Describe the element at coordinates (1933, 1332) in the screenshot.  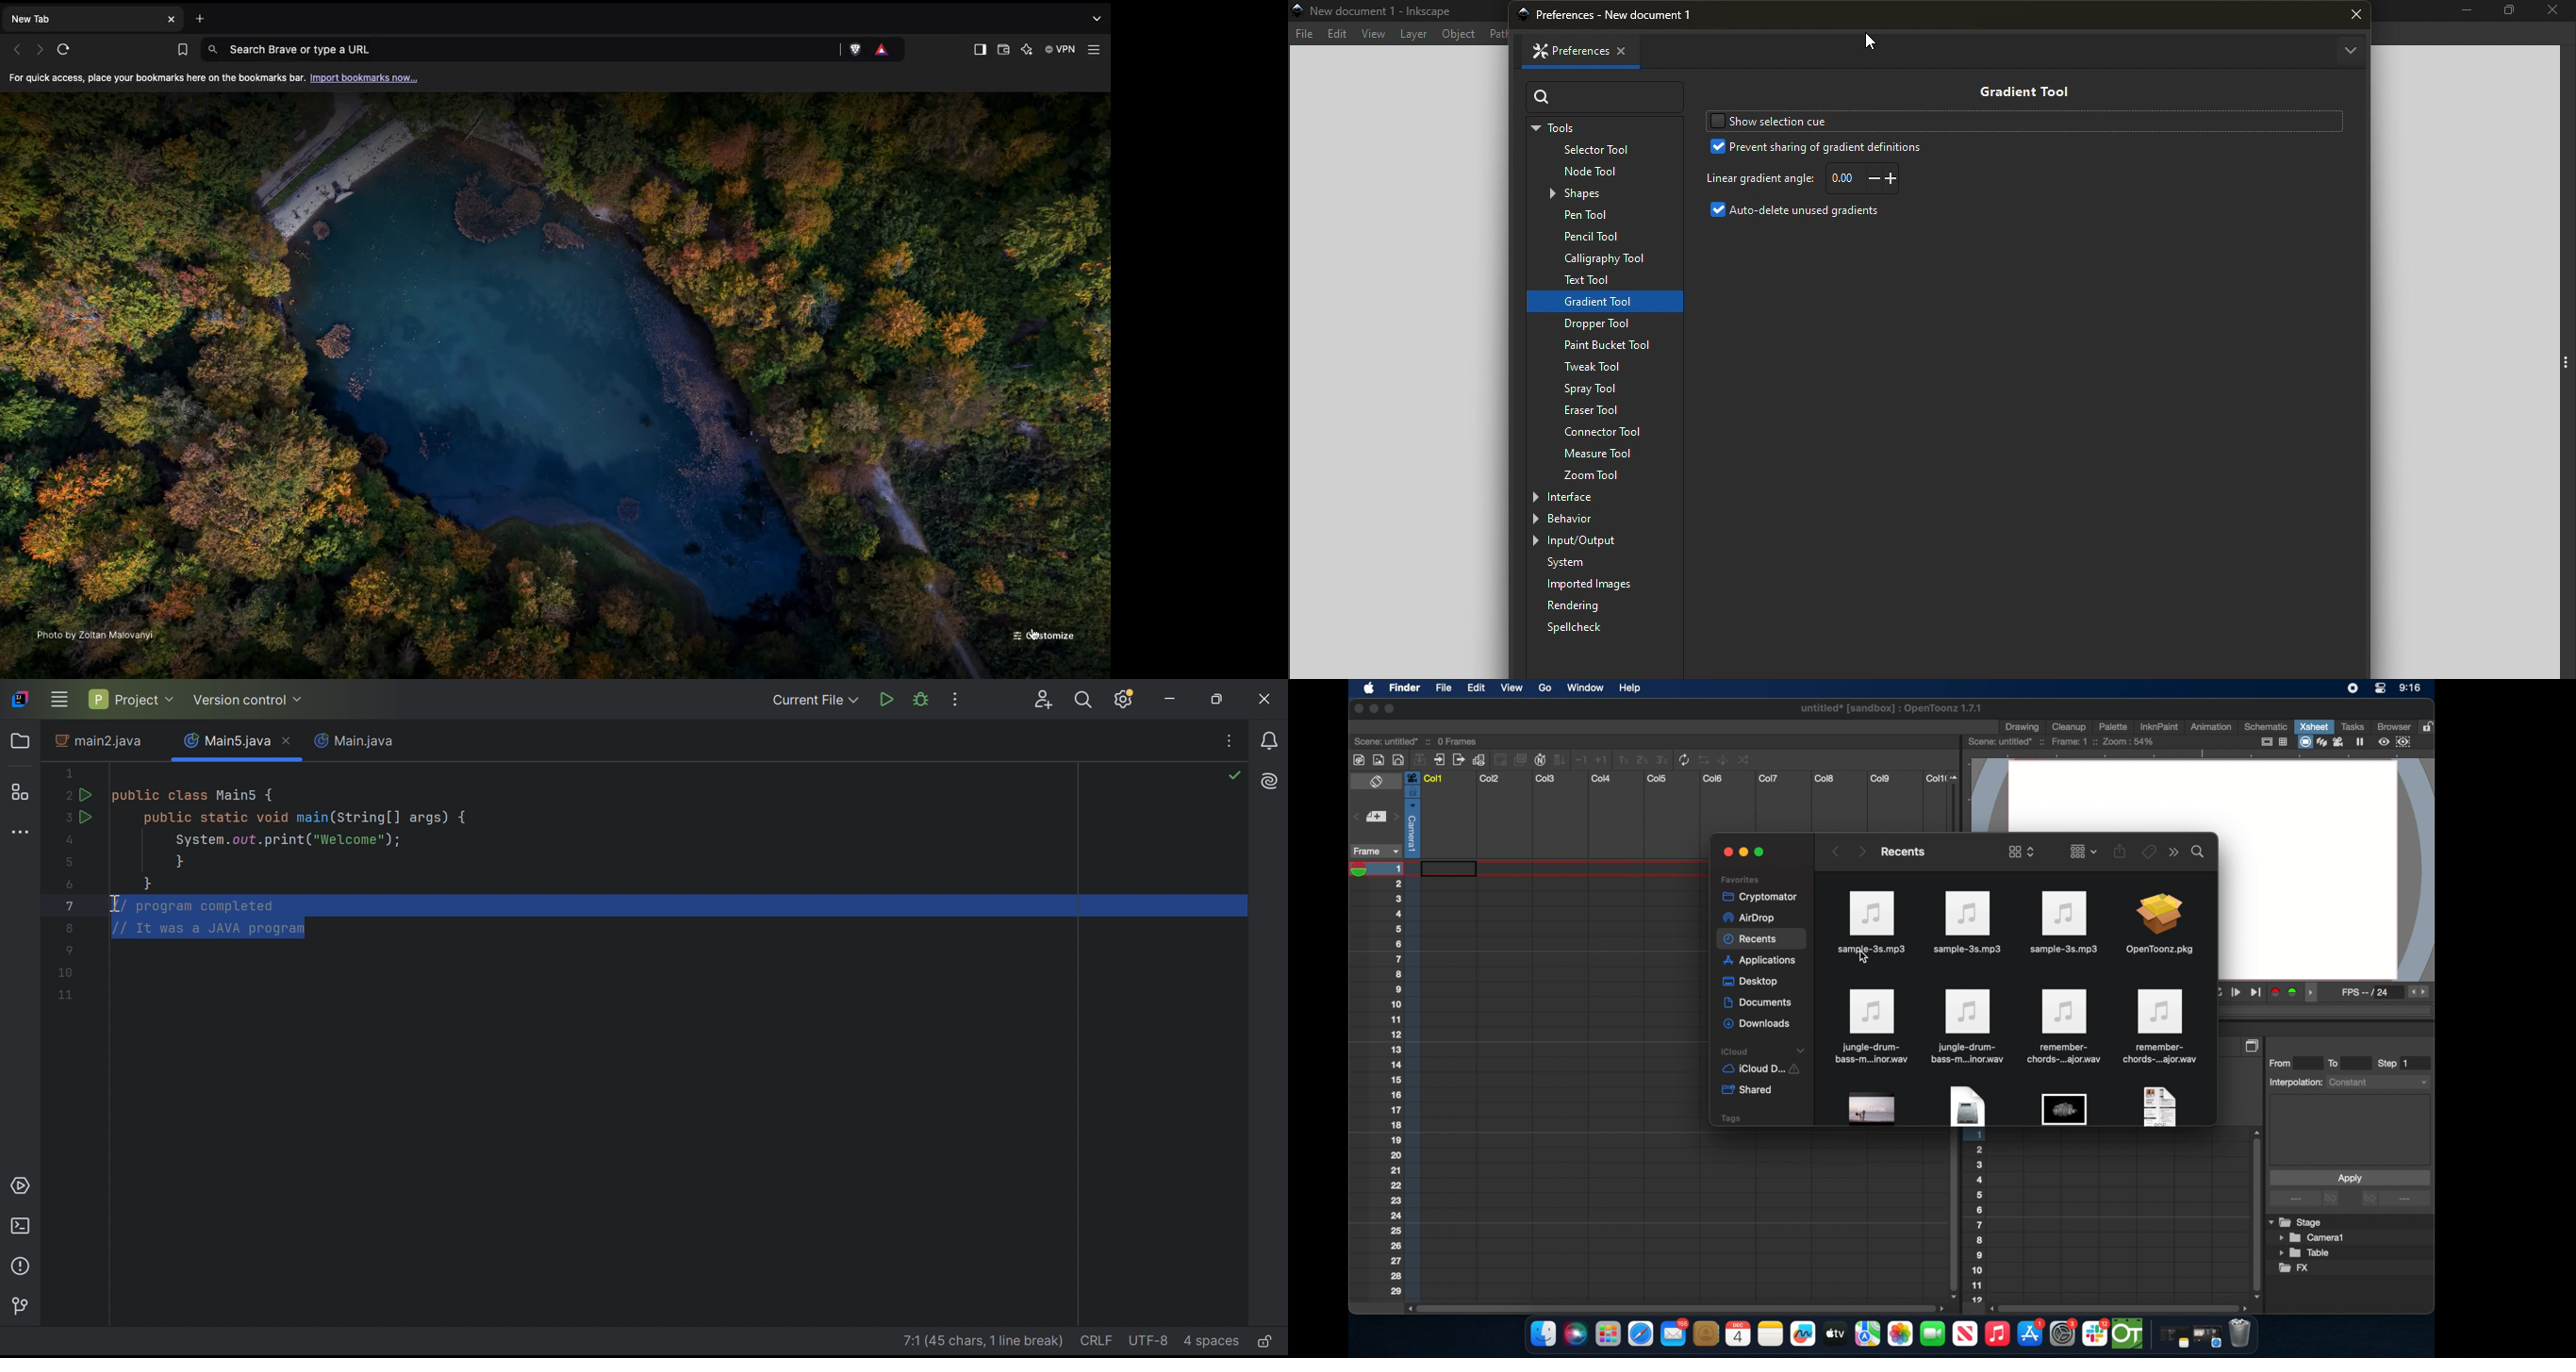
I see `facetime` at that location.